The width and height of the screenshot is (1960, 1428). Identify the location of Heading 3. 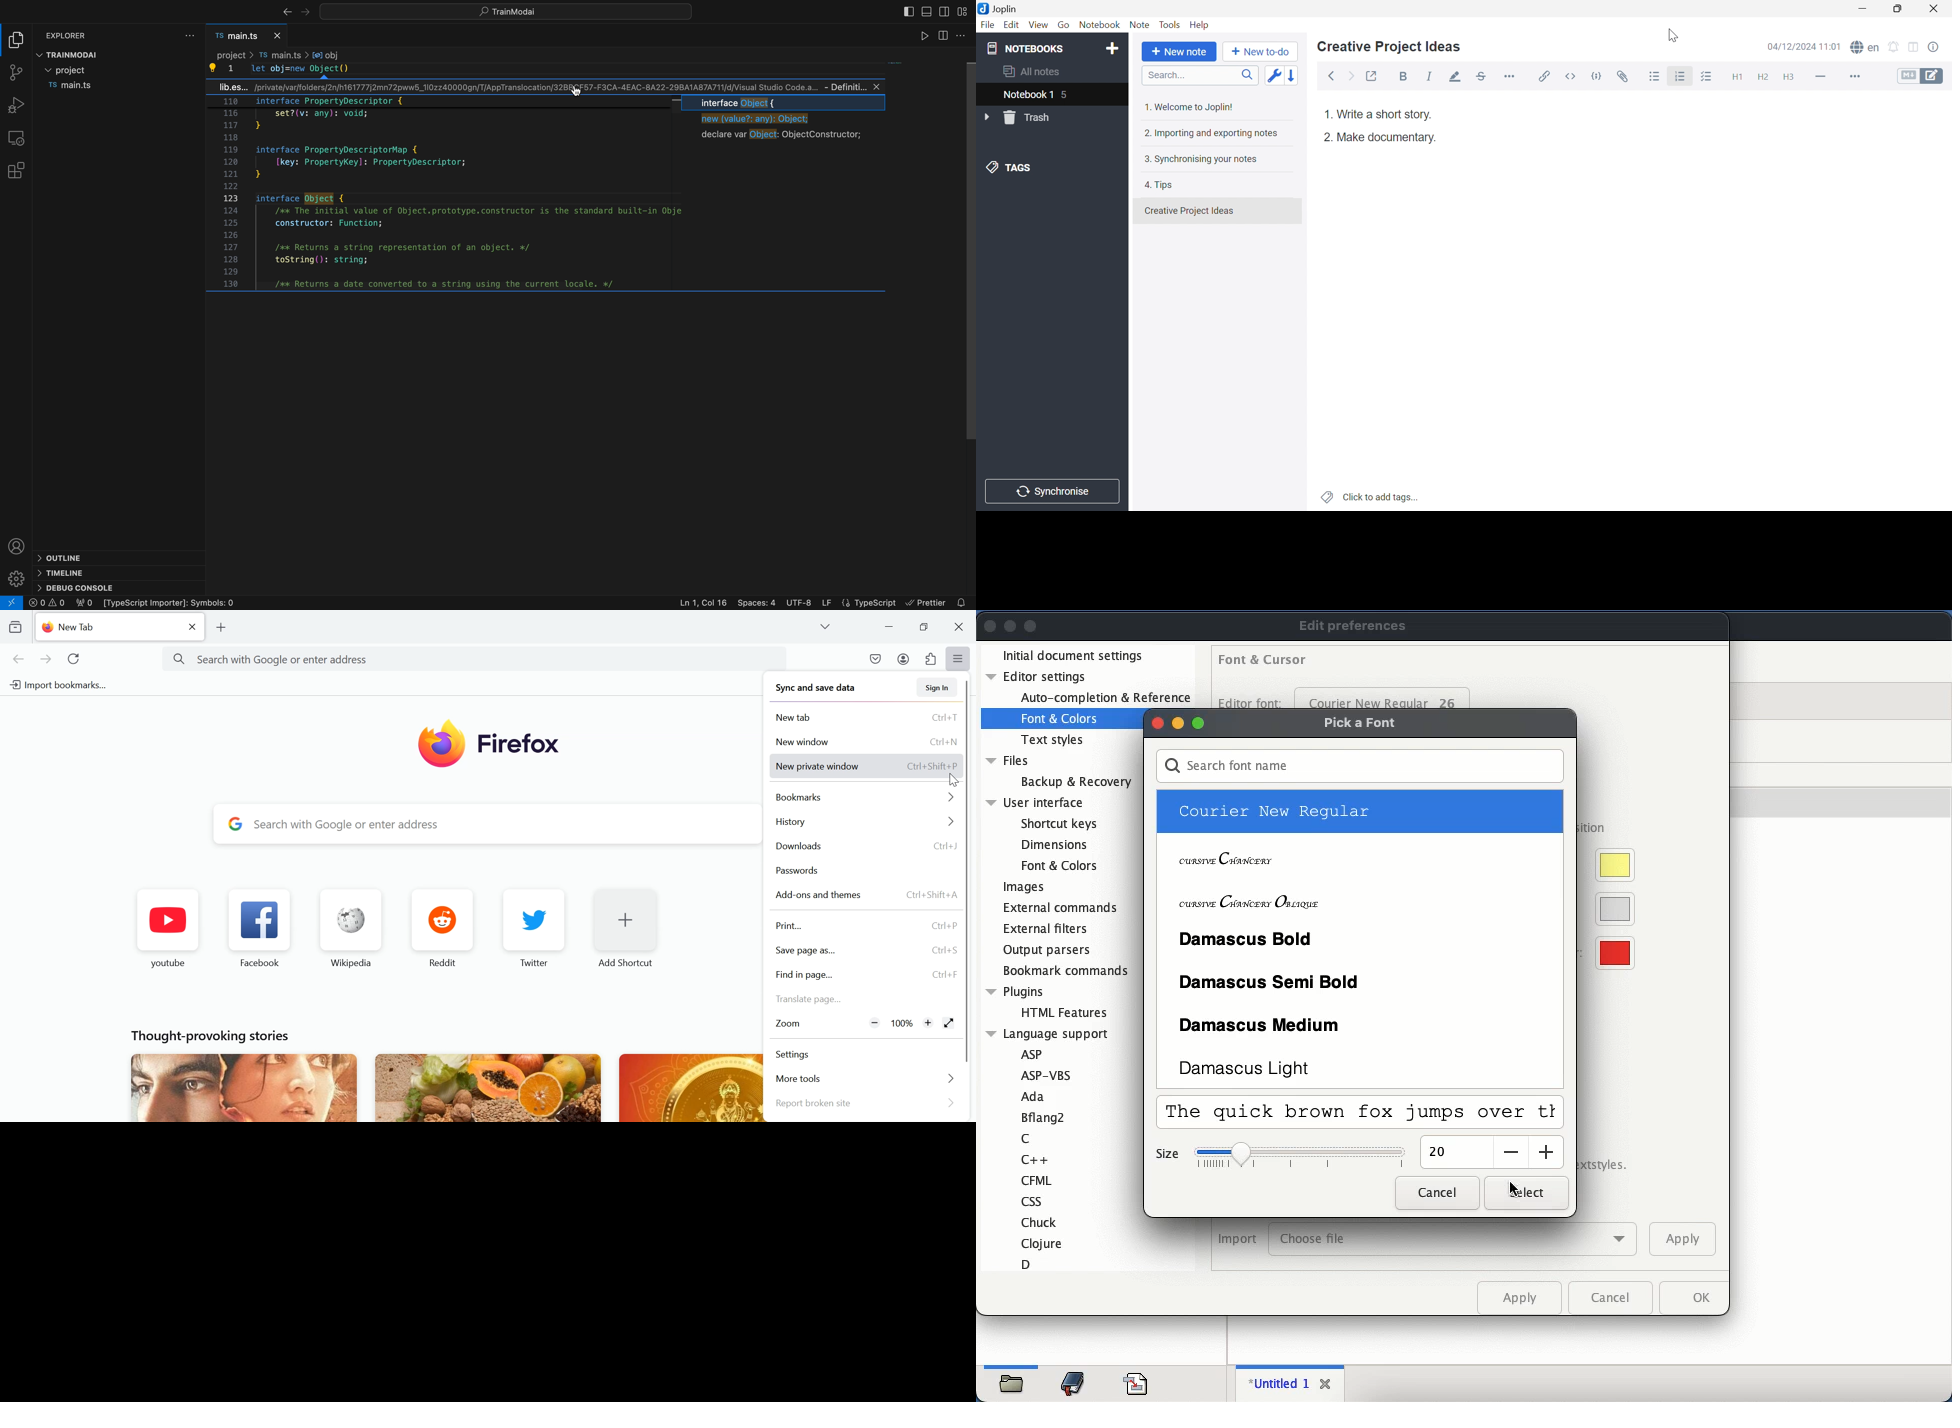
(1789, 79).